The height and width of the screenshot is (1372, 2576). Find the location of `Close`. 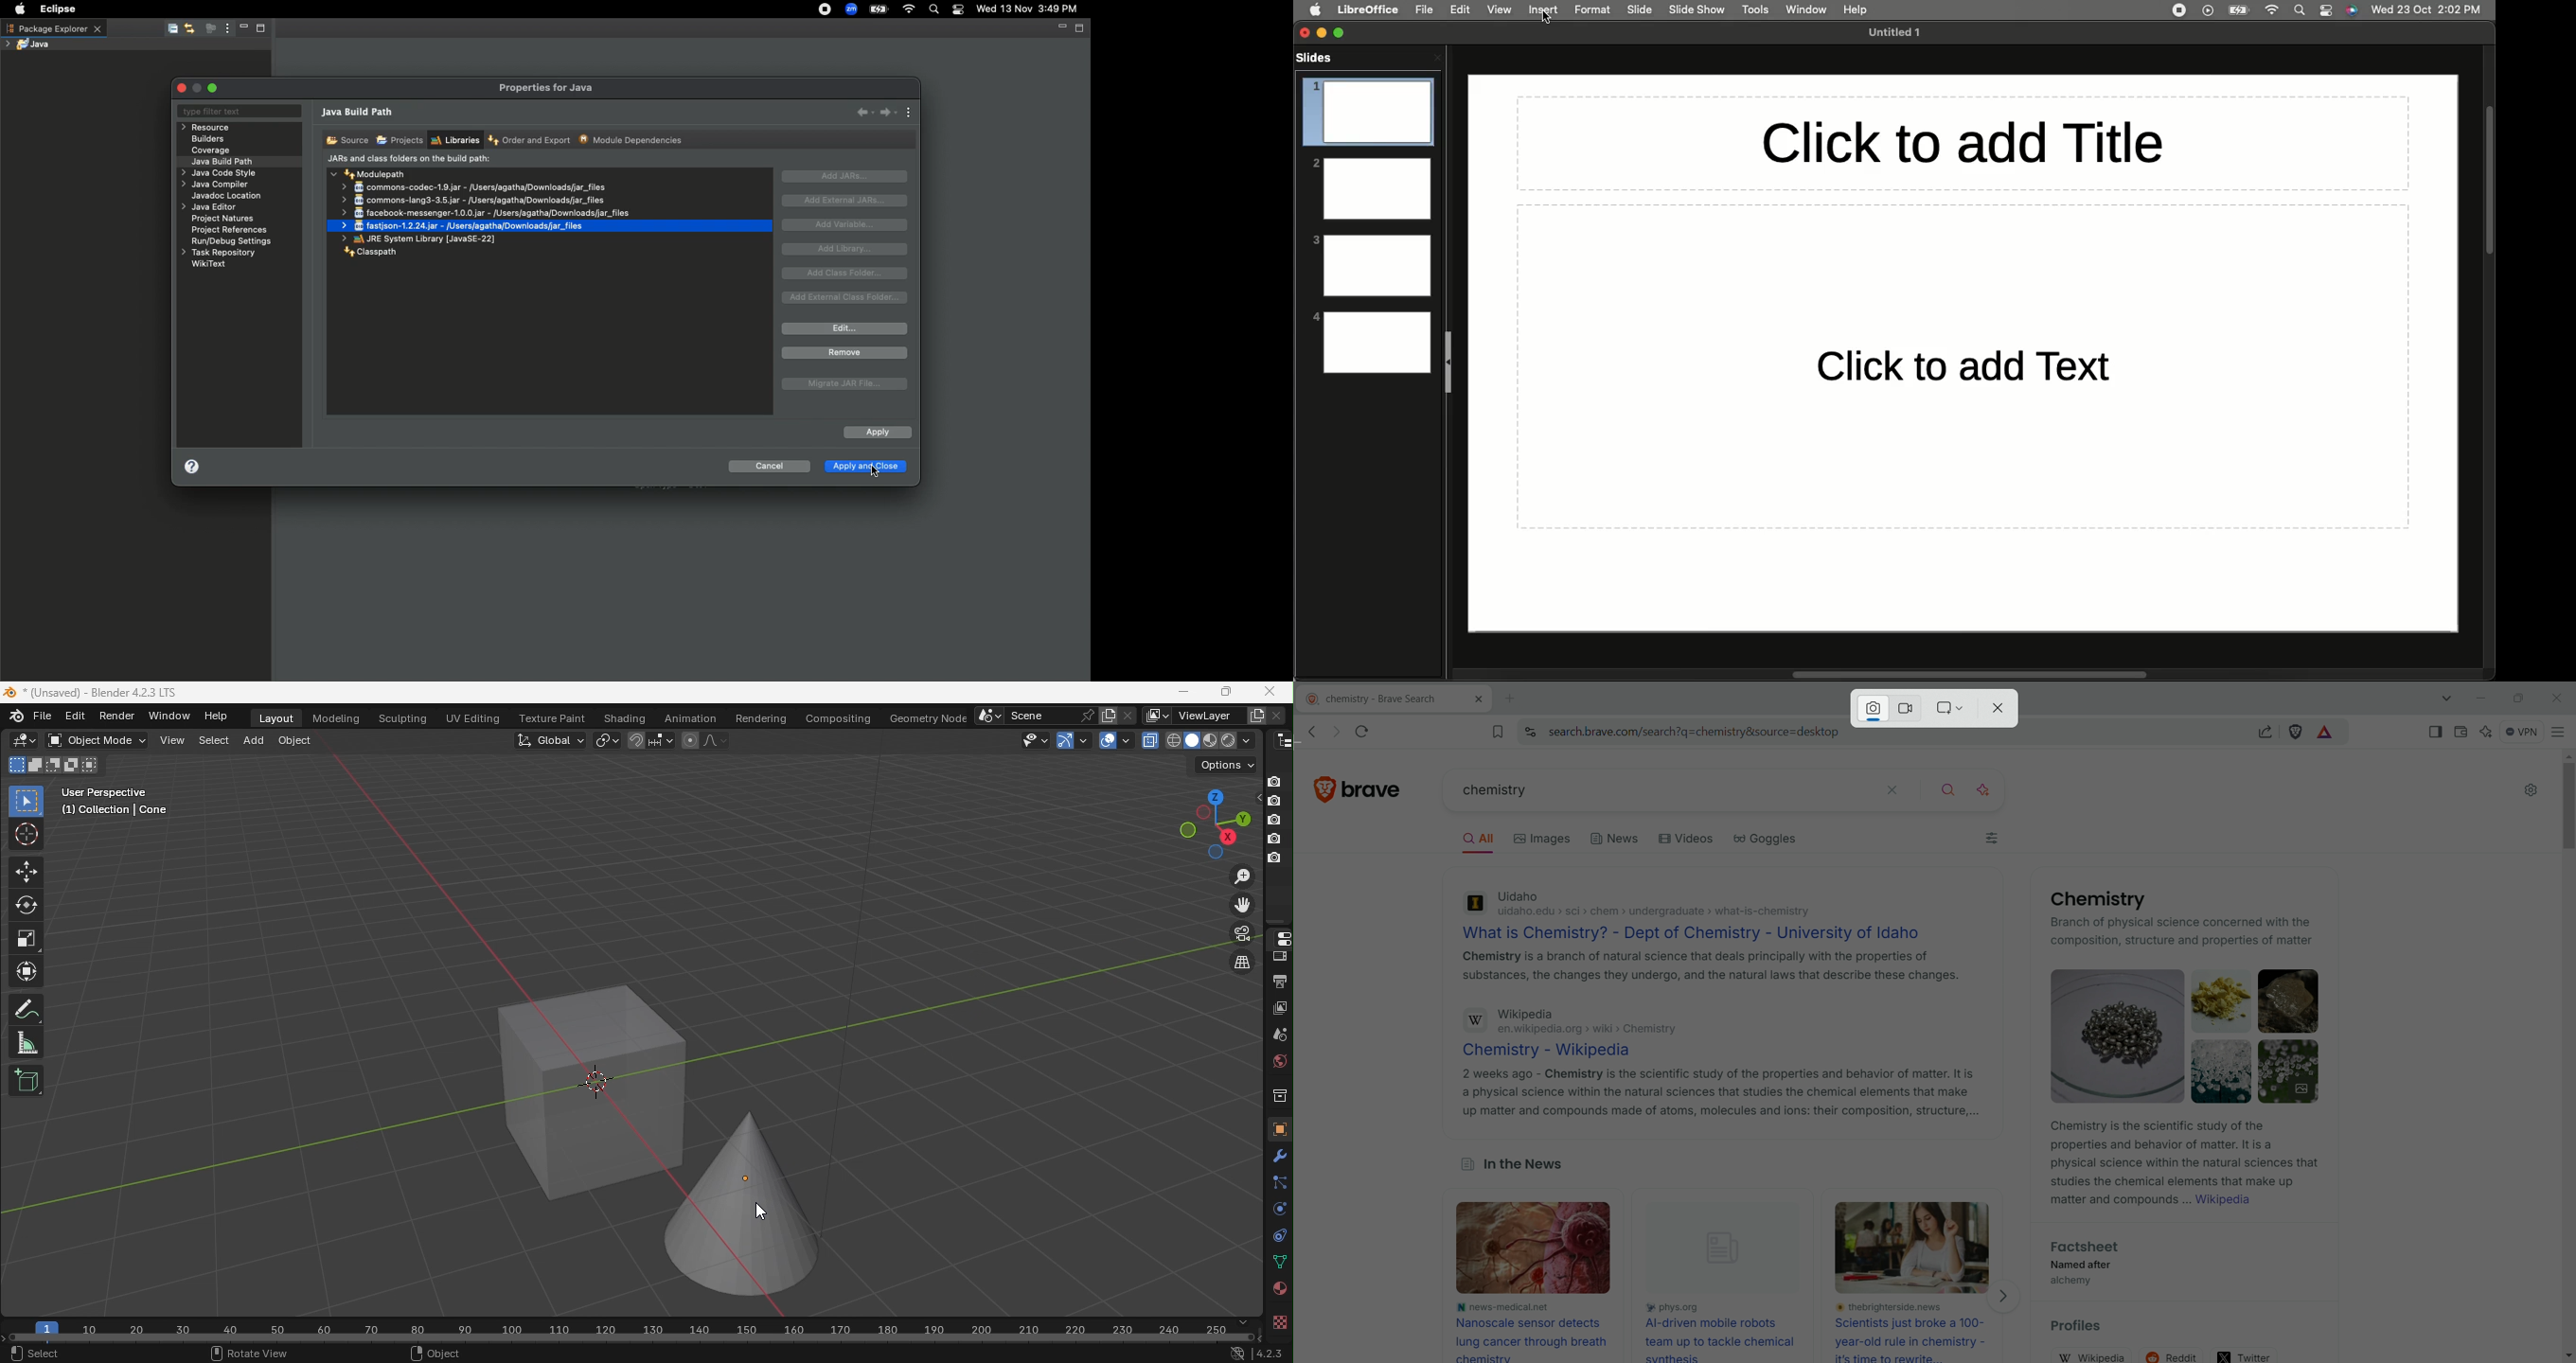

Close is located at coordinates (1305, 33).